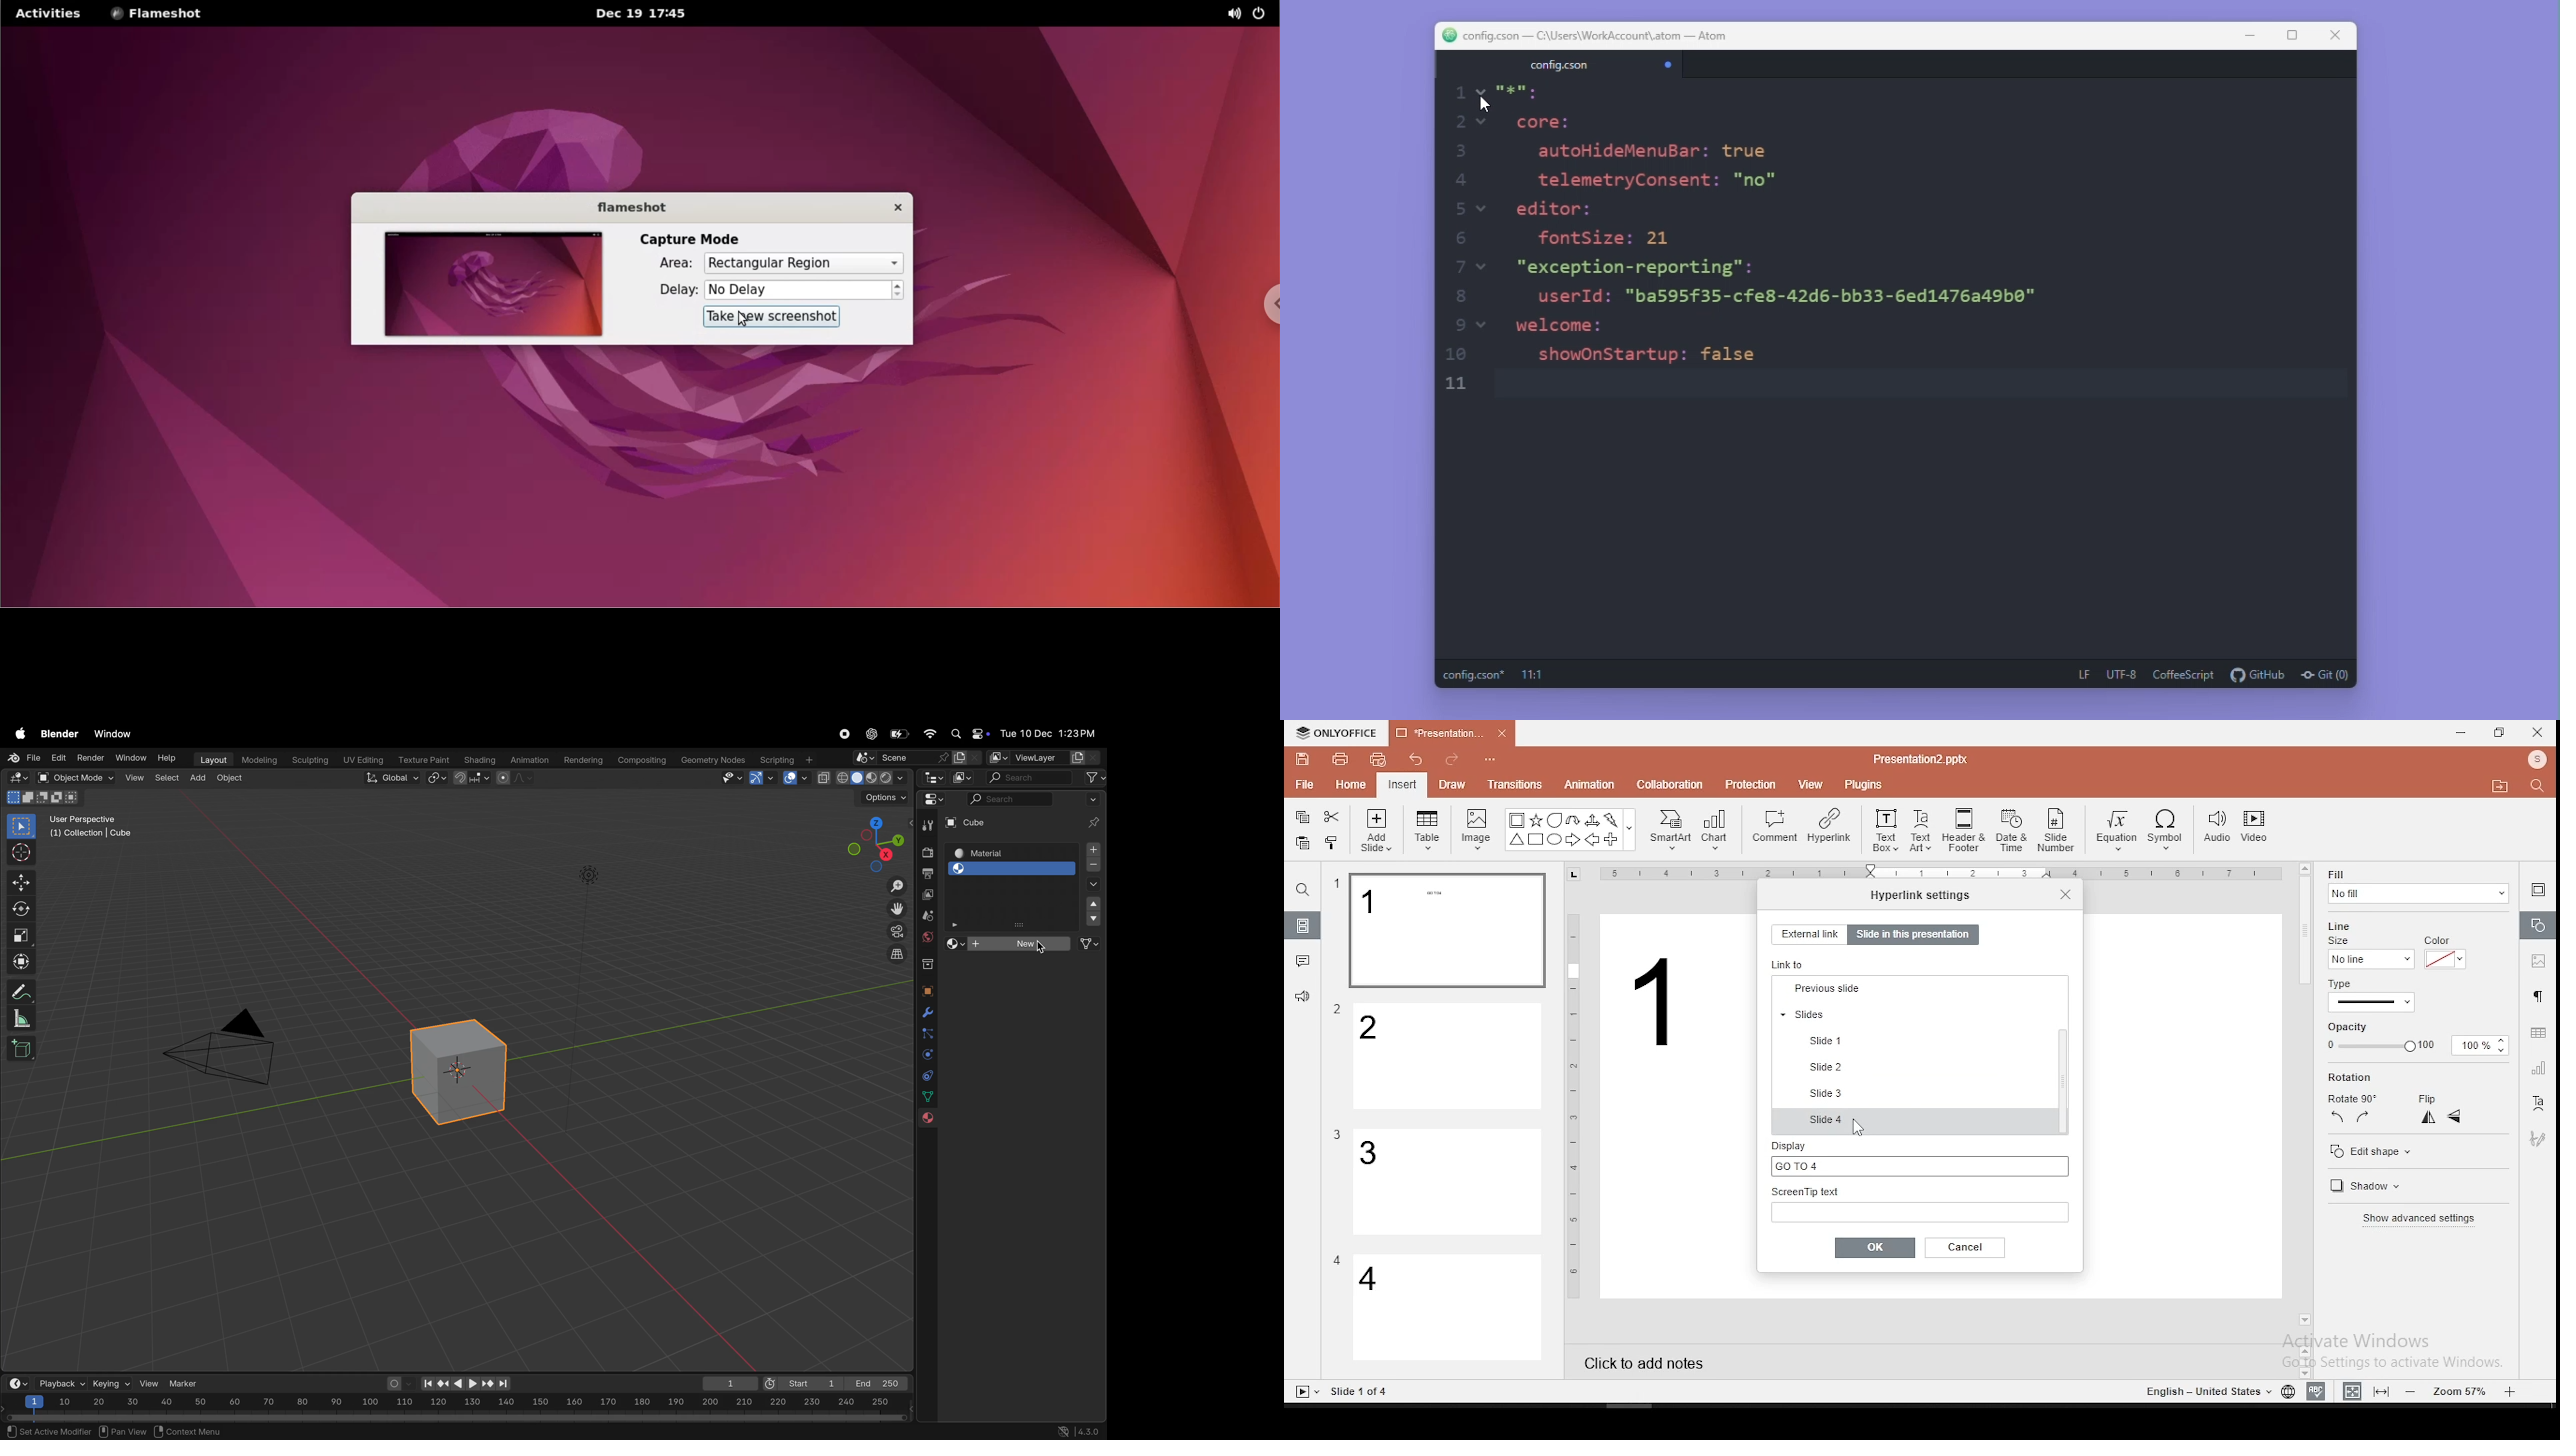 The width and height of the screenshot is (2576, 1456). Describe the element at coordinates (2536, 1033) in the screenshot. I see `table settings` at that location.